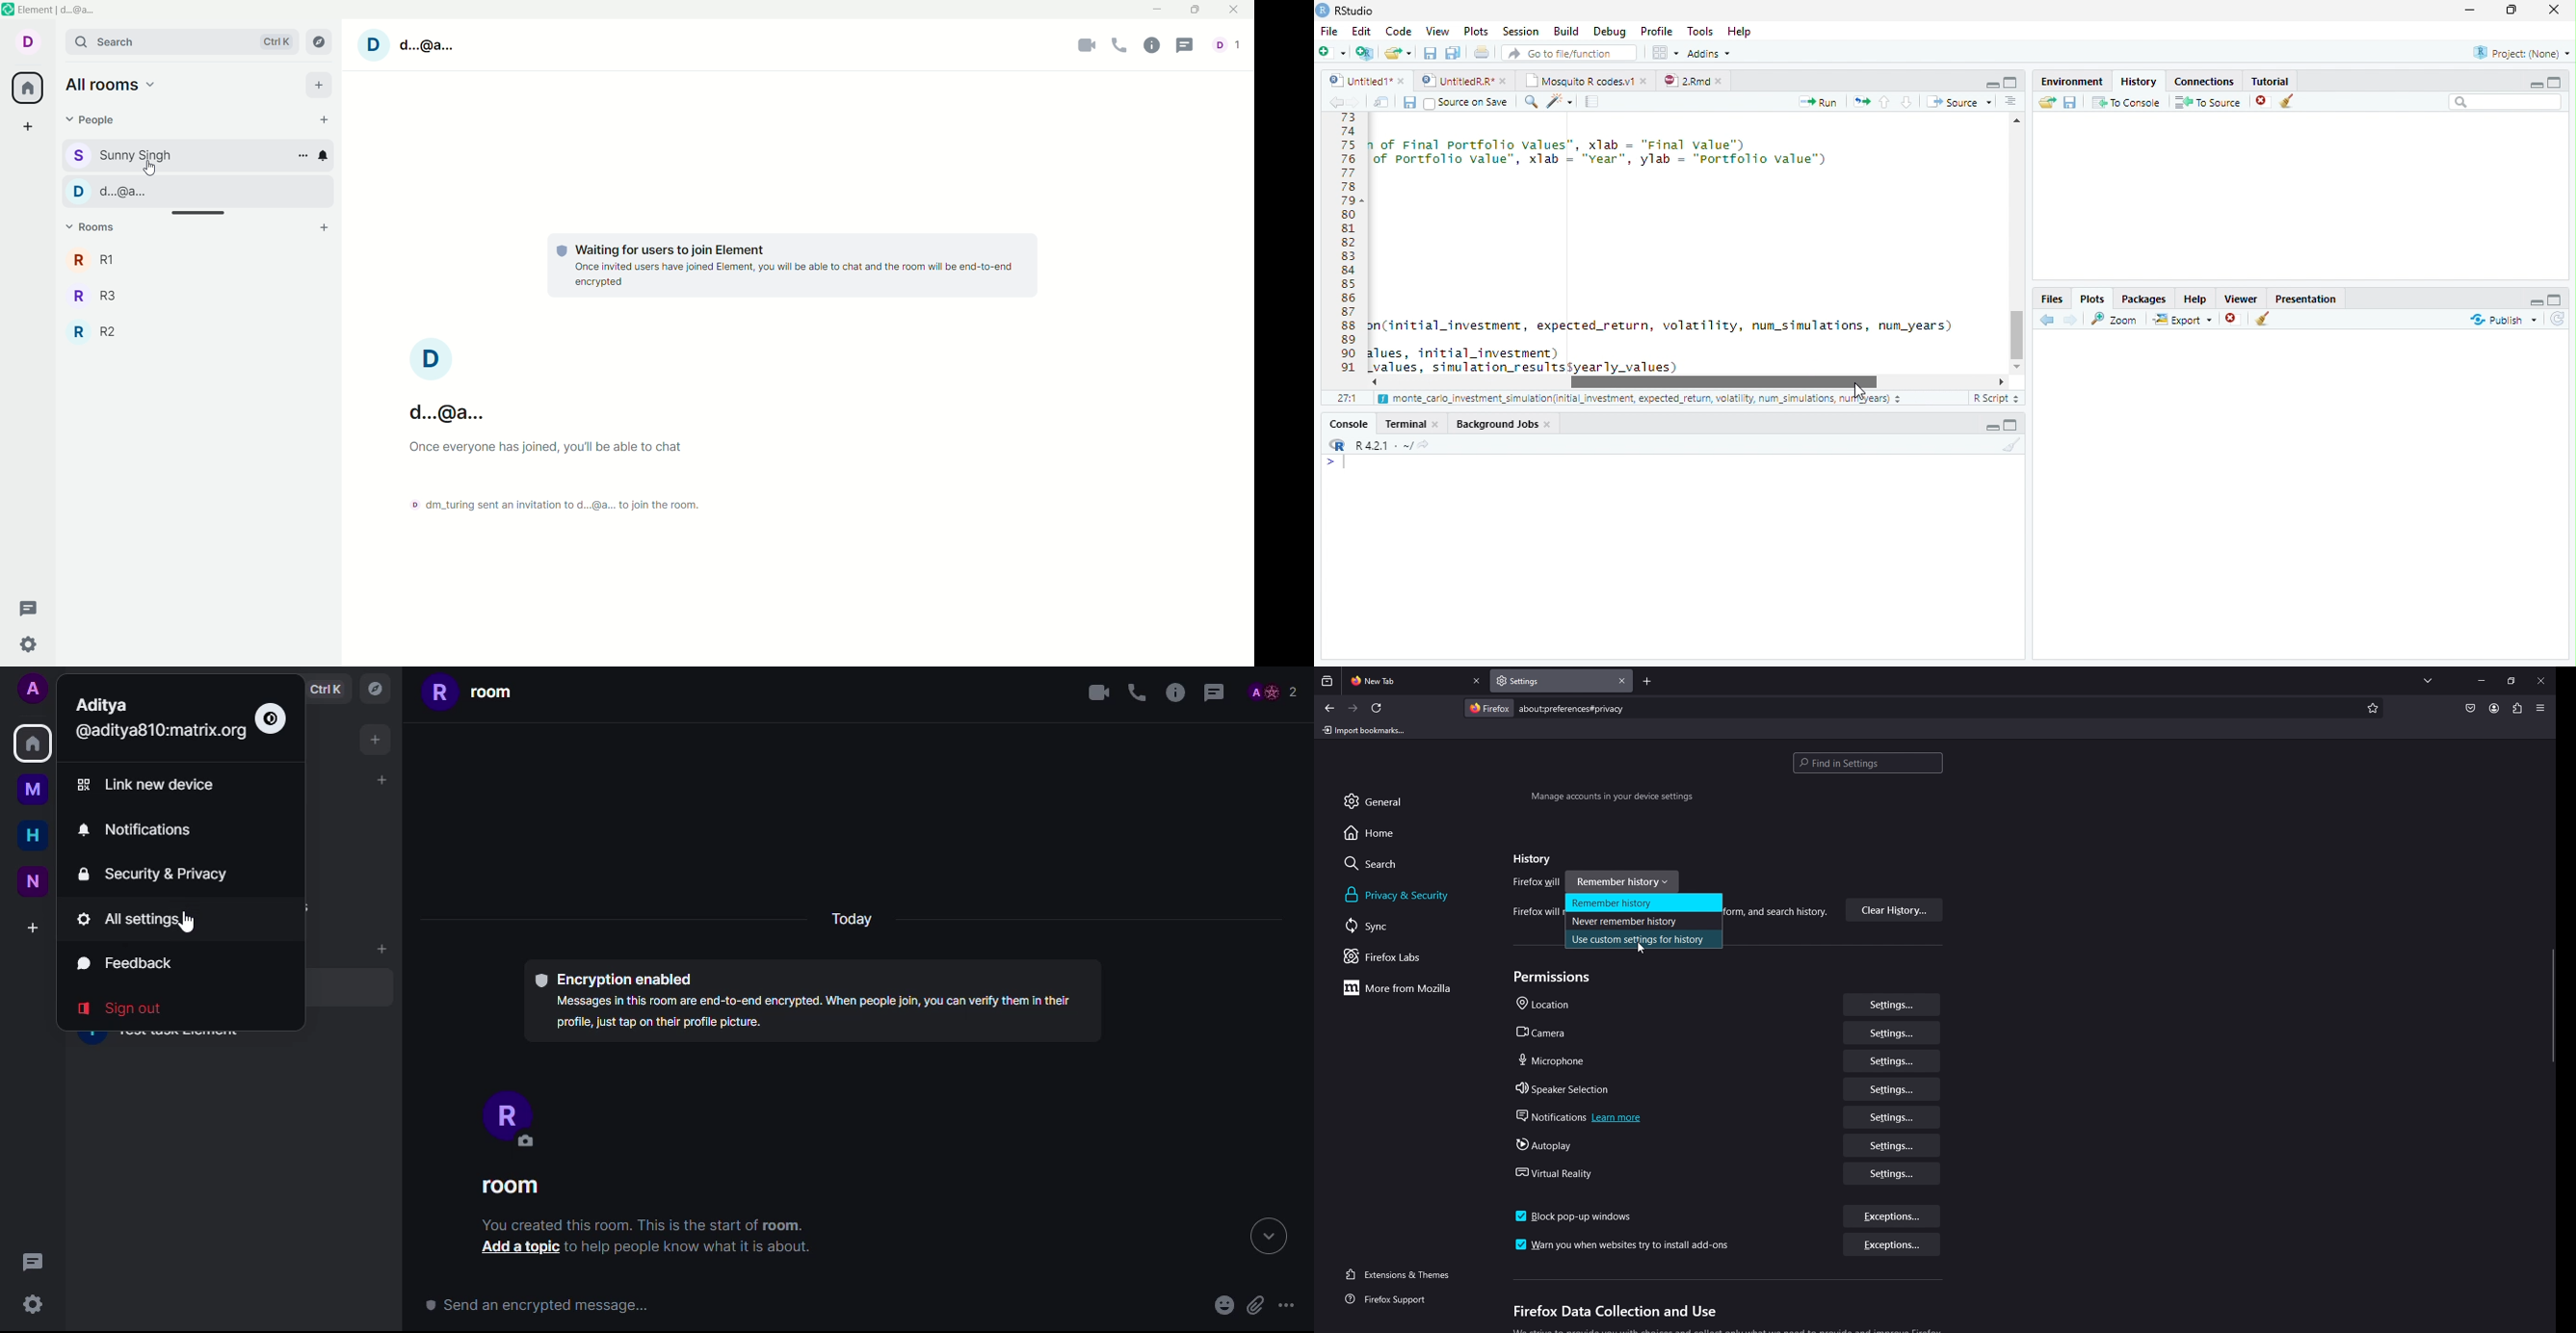  Describe the element at coordinates (2070, 102) in the screenshot. I see `Save` at that location.